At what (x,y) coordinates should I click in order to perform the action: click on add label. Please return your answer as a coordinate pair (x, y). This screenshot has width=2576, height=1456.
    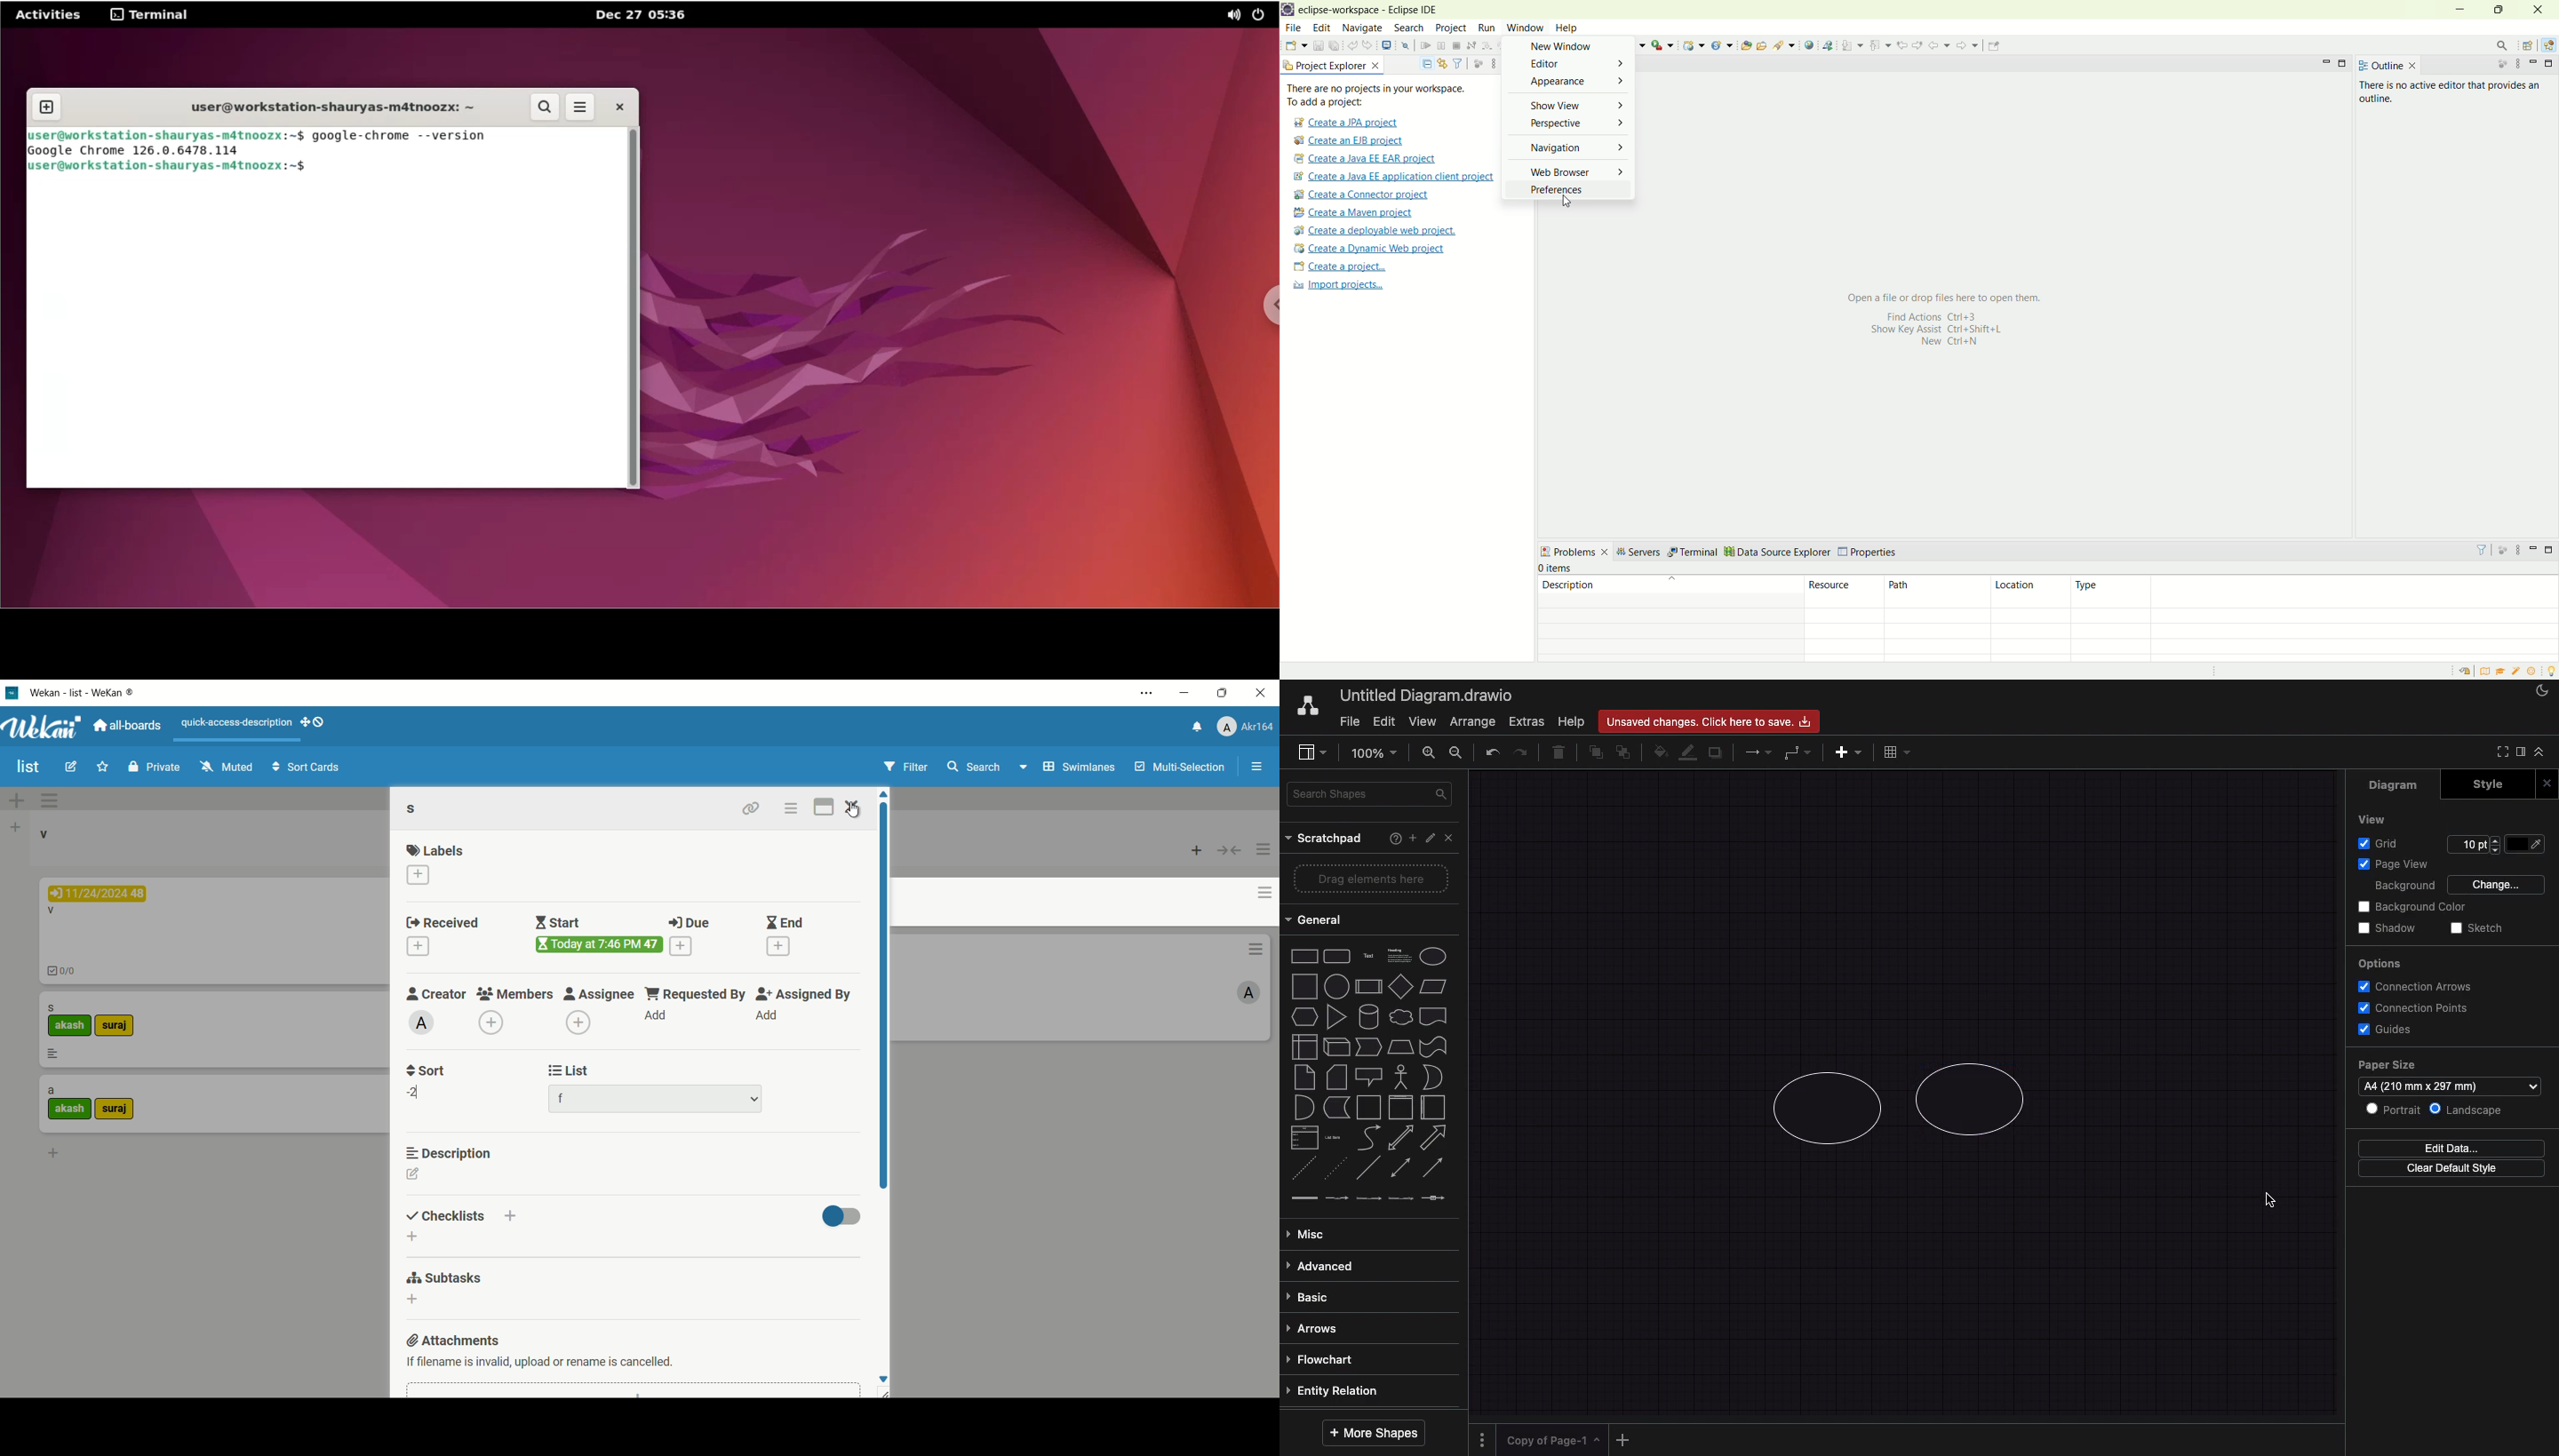
    Looking at the image, I should click on (419, 873).